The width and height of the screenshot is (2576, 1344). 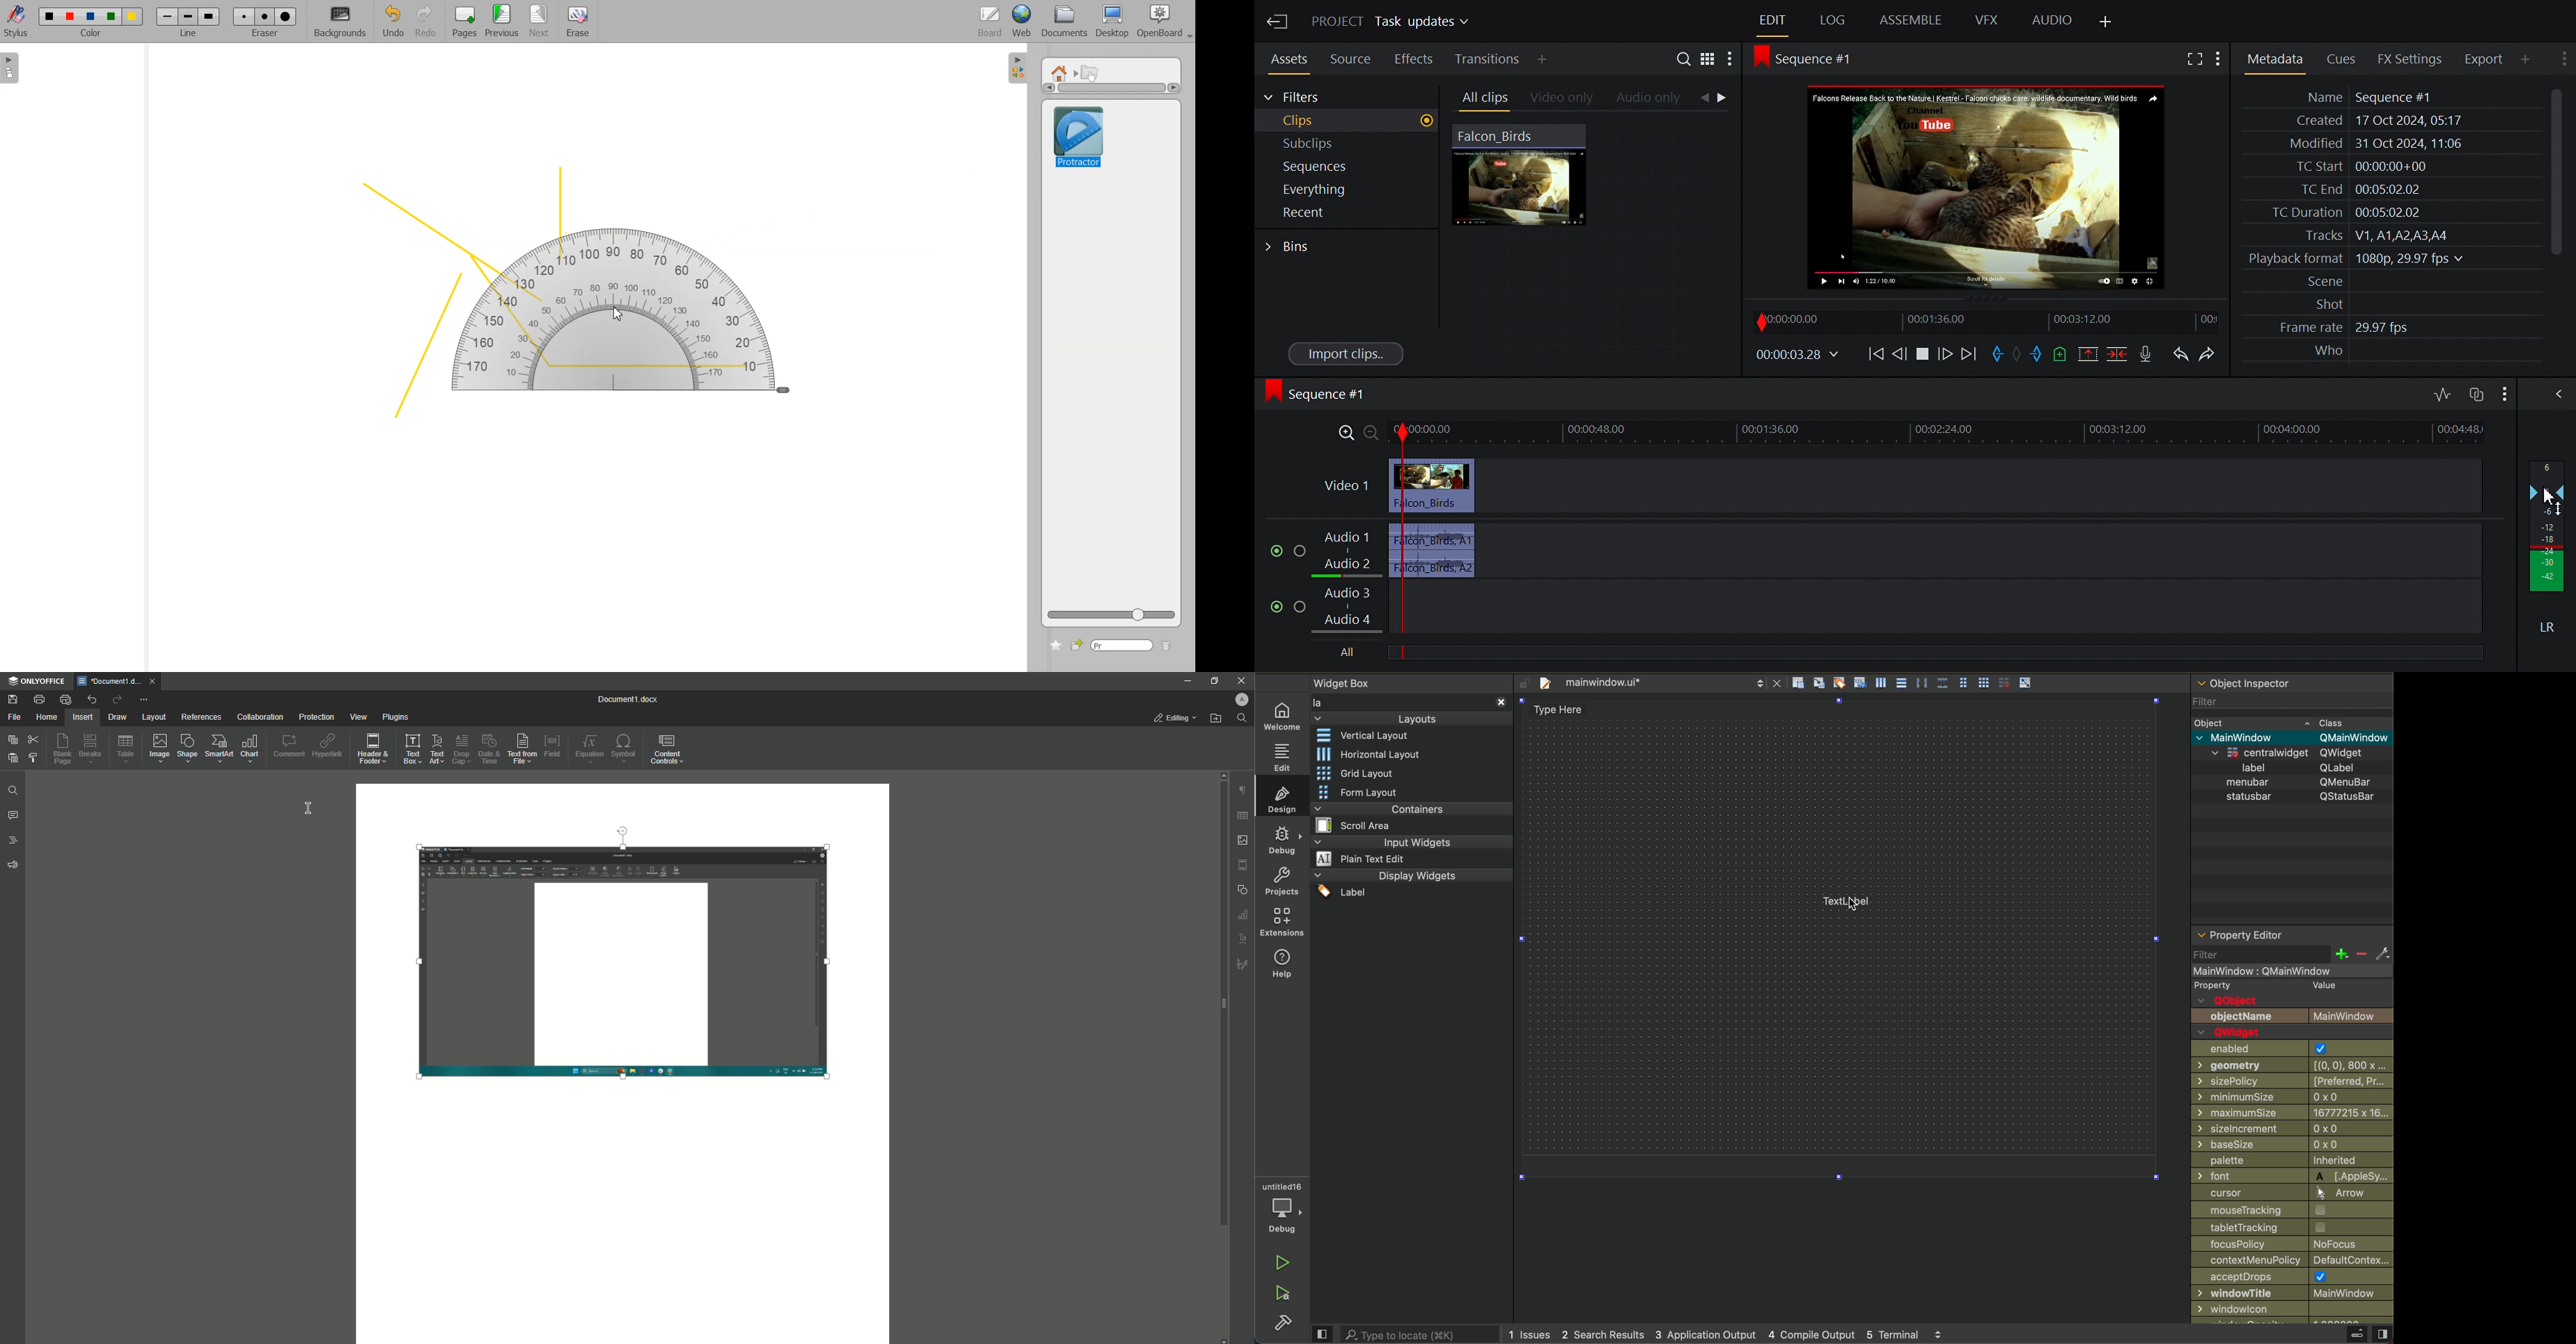 What do you see at coordinates (1404, 540) in the screenshot?
I see `Timeline Indicator` at bounding box center [1404, 540].